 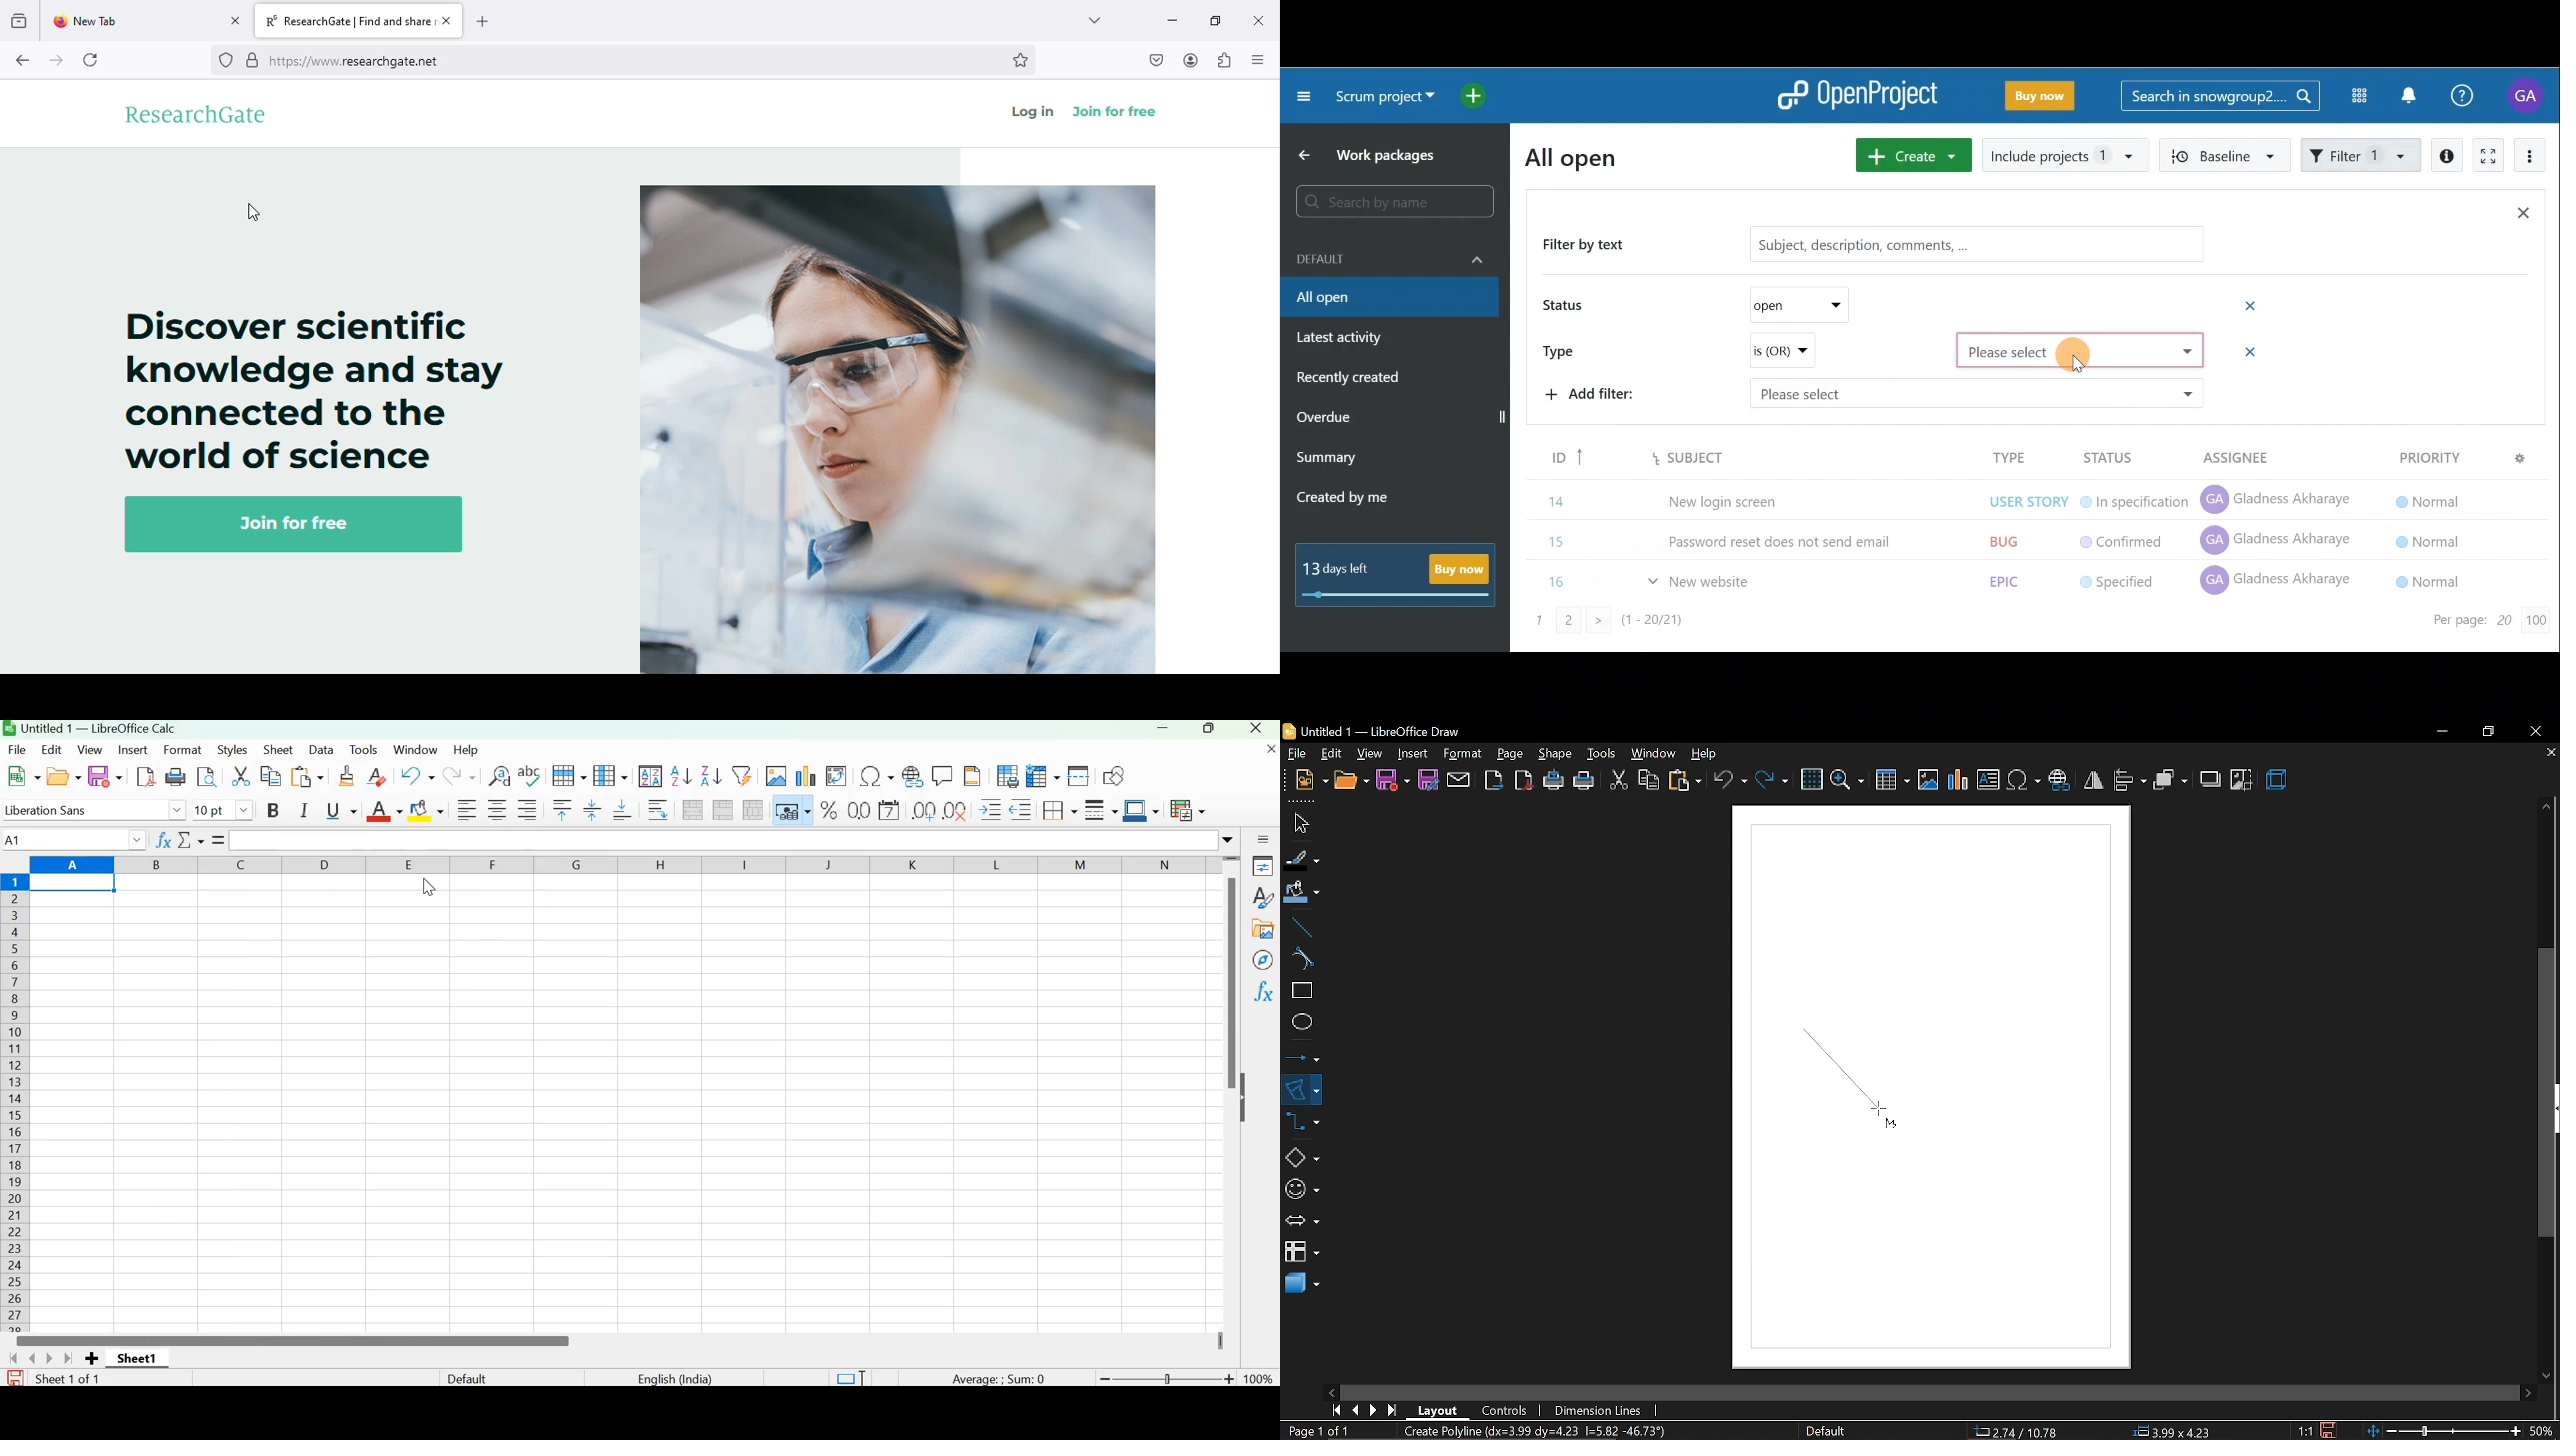 I want to click on bookmark, so click(x=1022, y=61).